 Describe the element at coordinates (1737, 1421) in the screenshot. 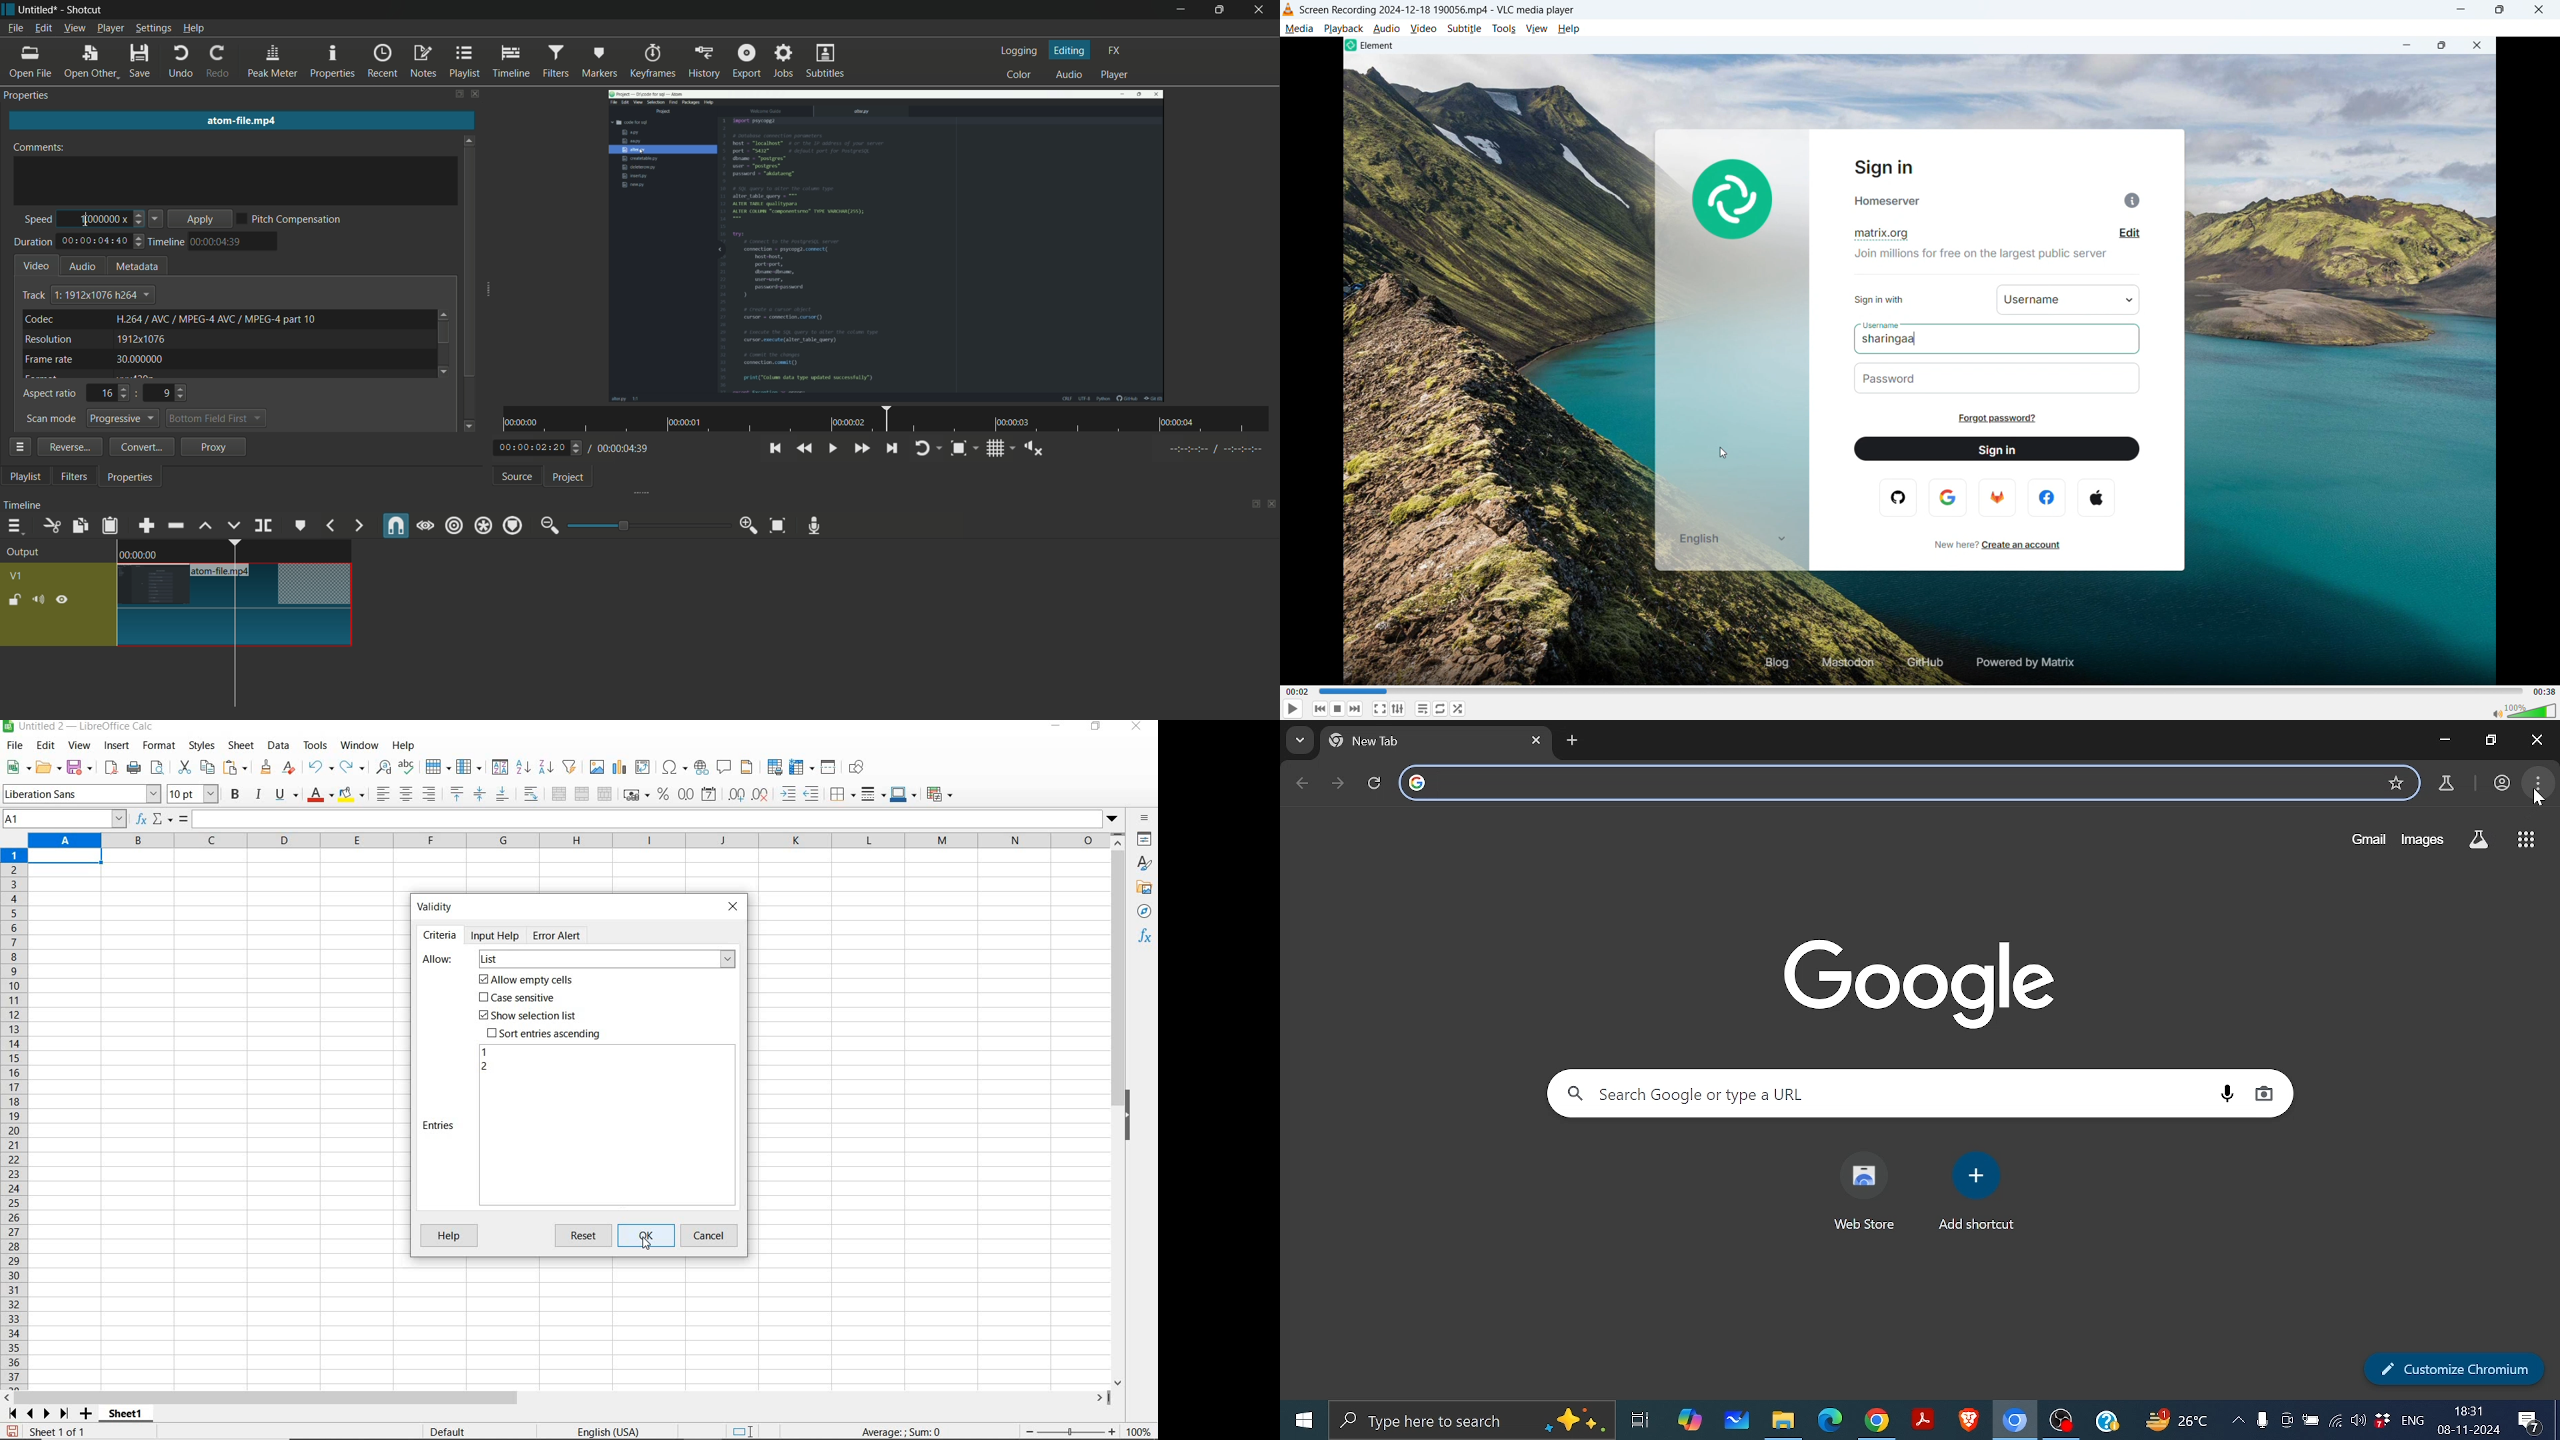

I see `whiteboard` at that location.